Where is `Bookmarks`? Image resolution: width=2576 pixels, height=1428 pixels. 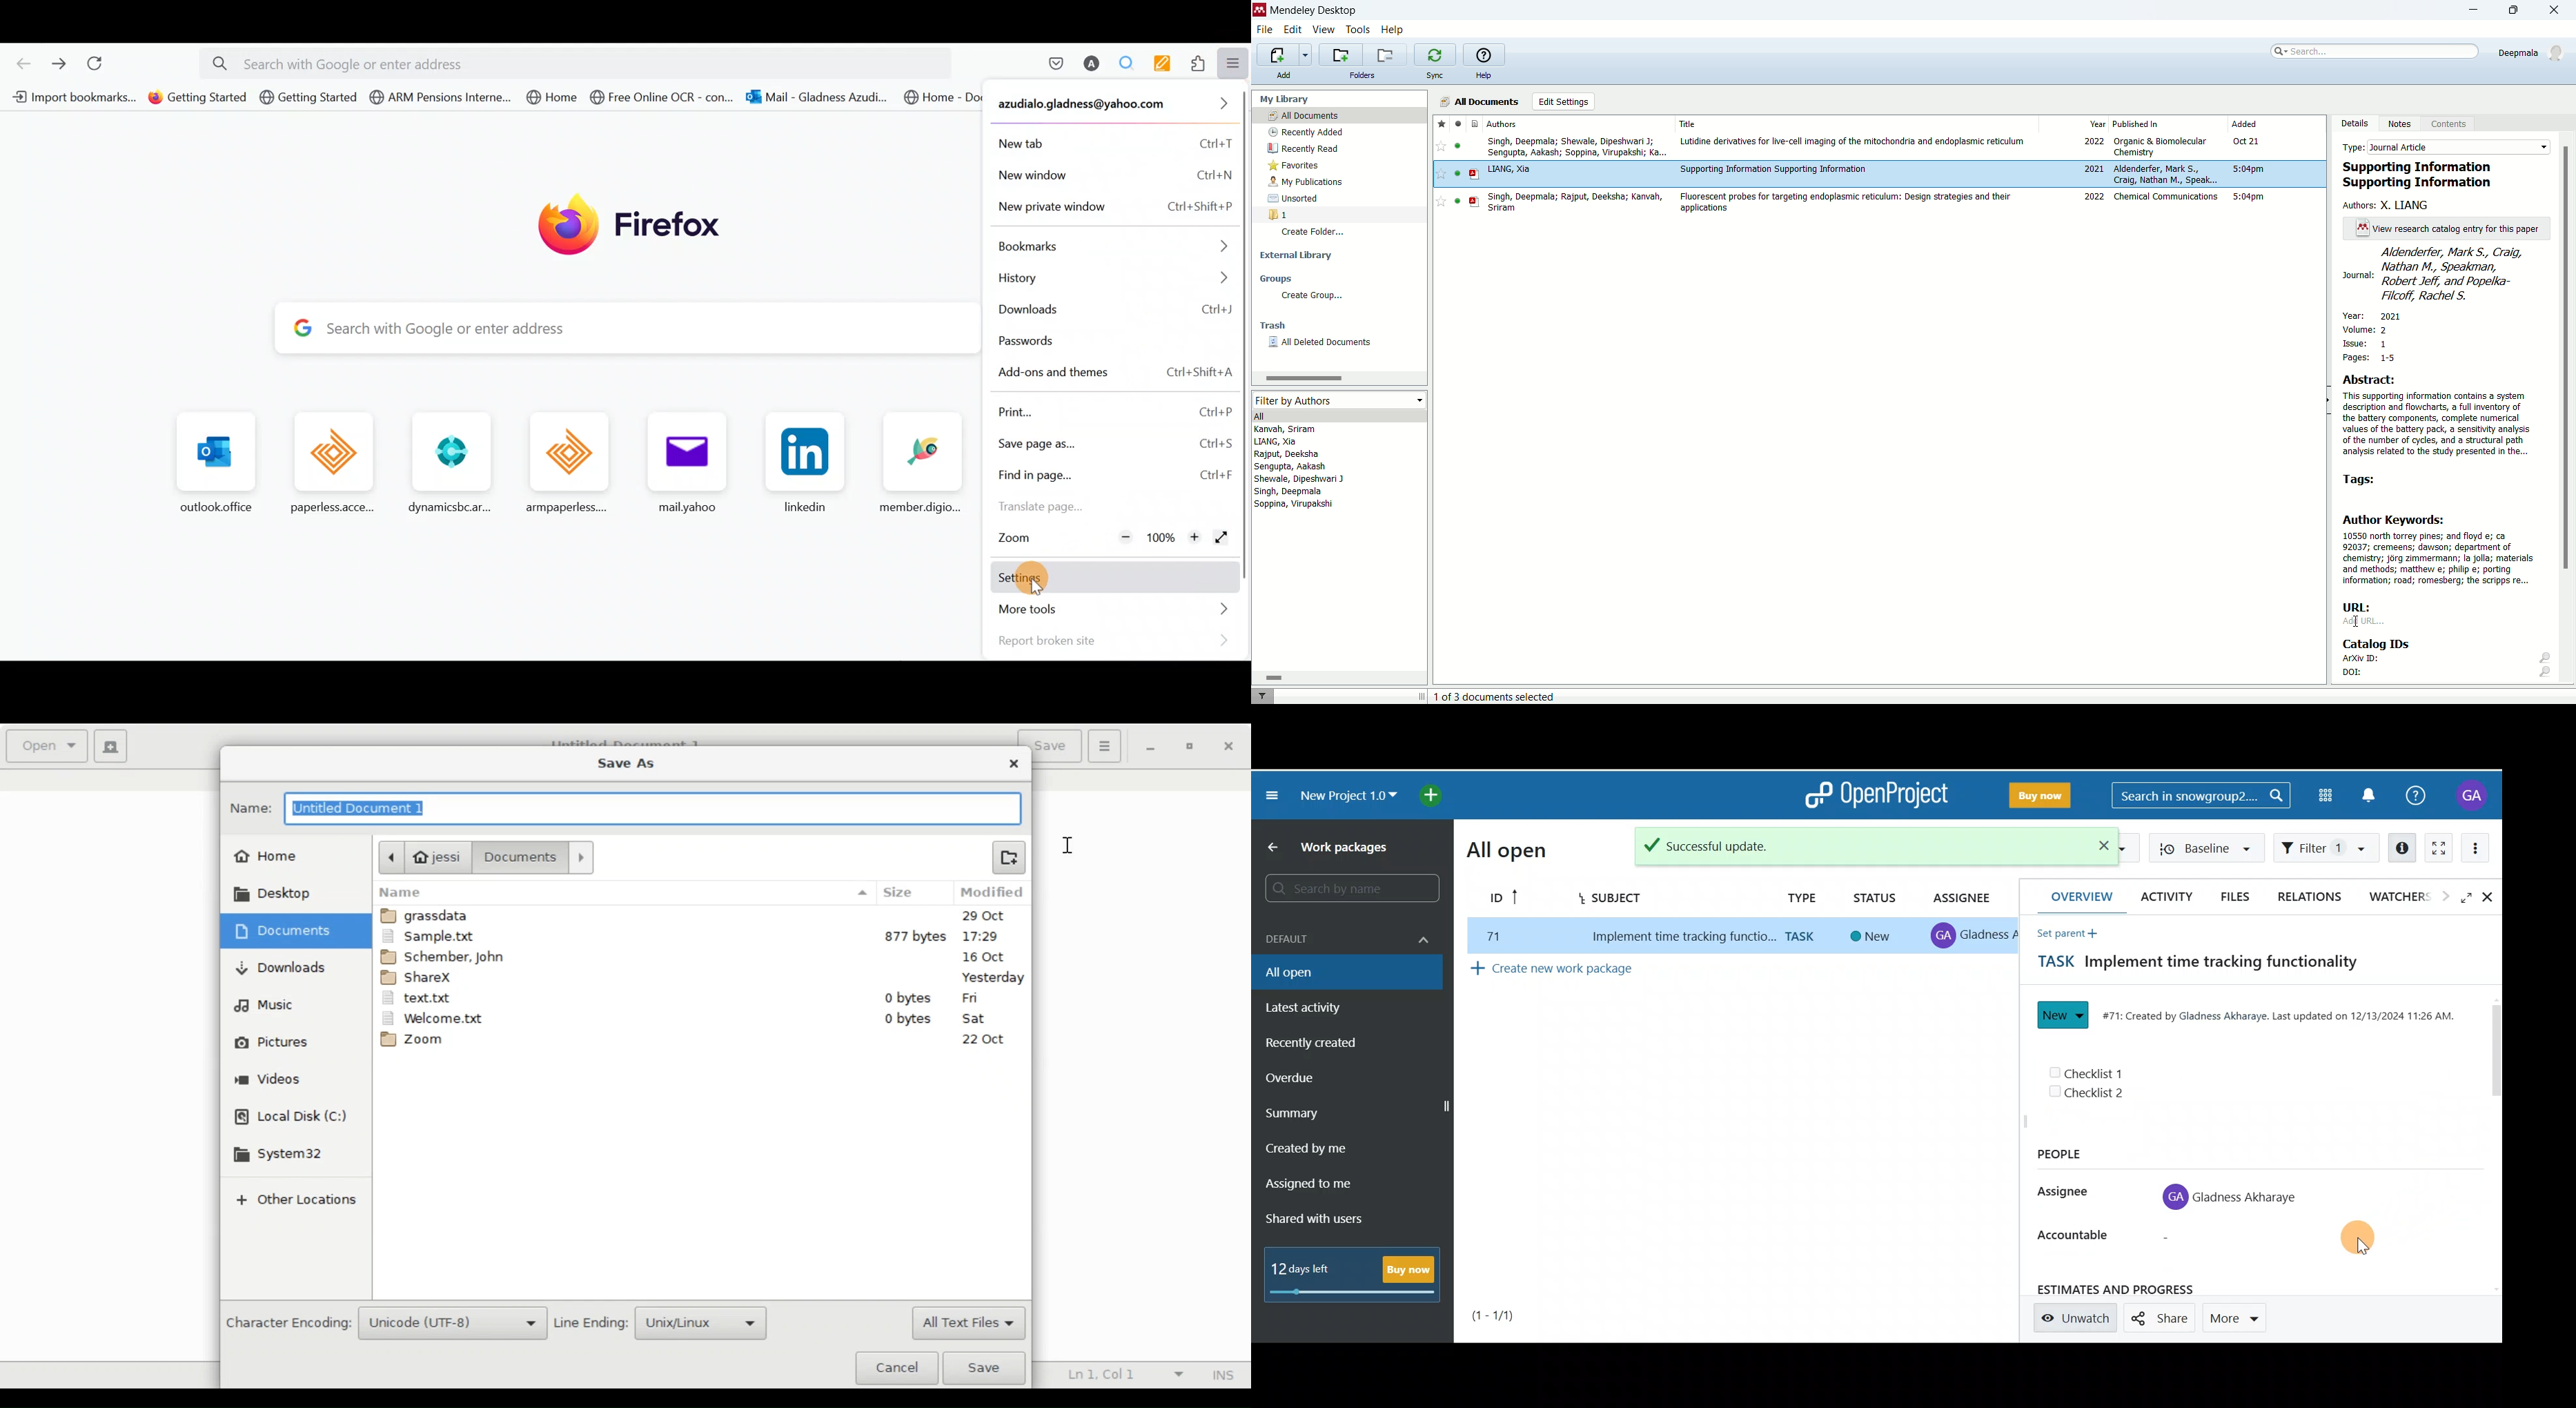
Bookmarks is located at coordinates (68, 97).